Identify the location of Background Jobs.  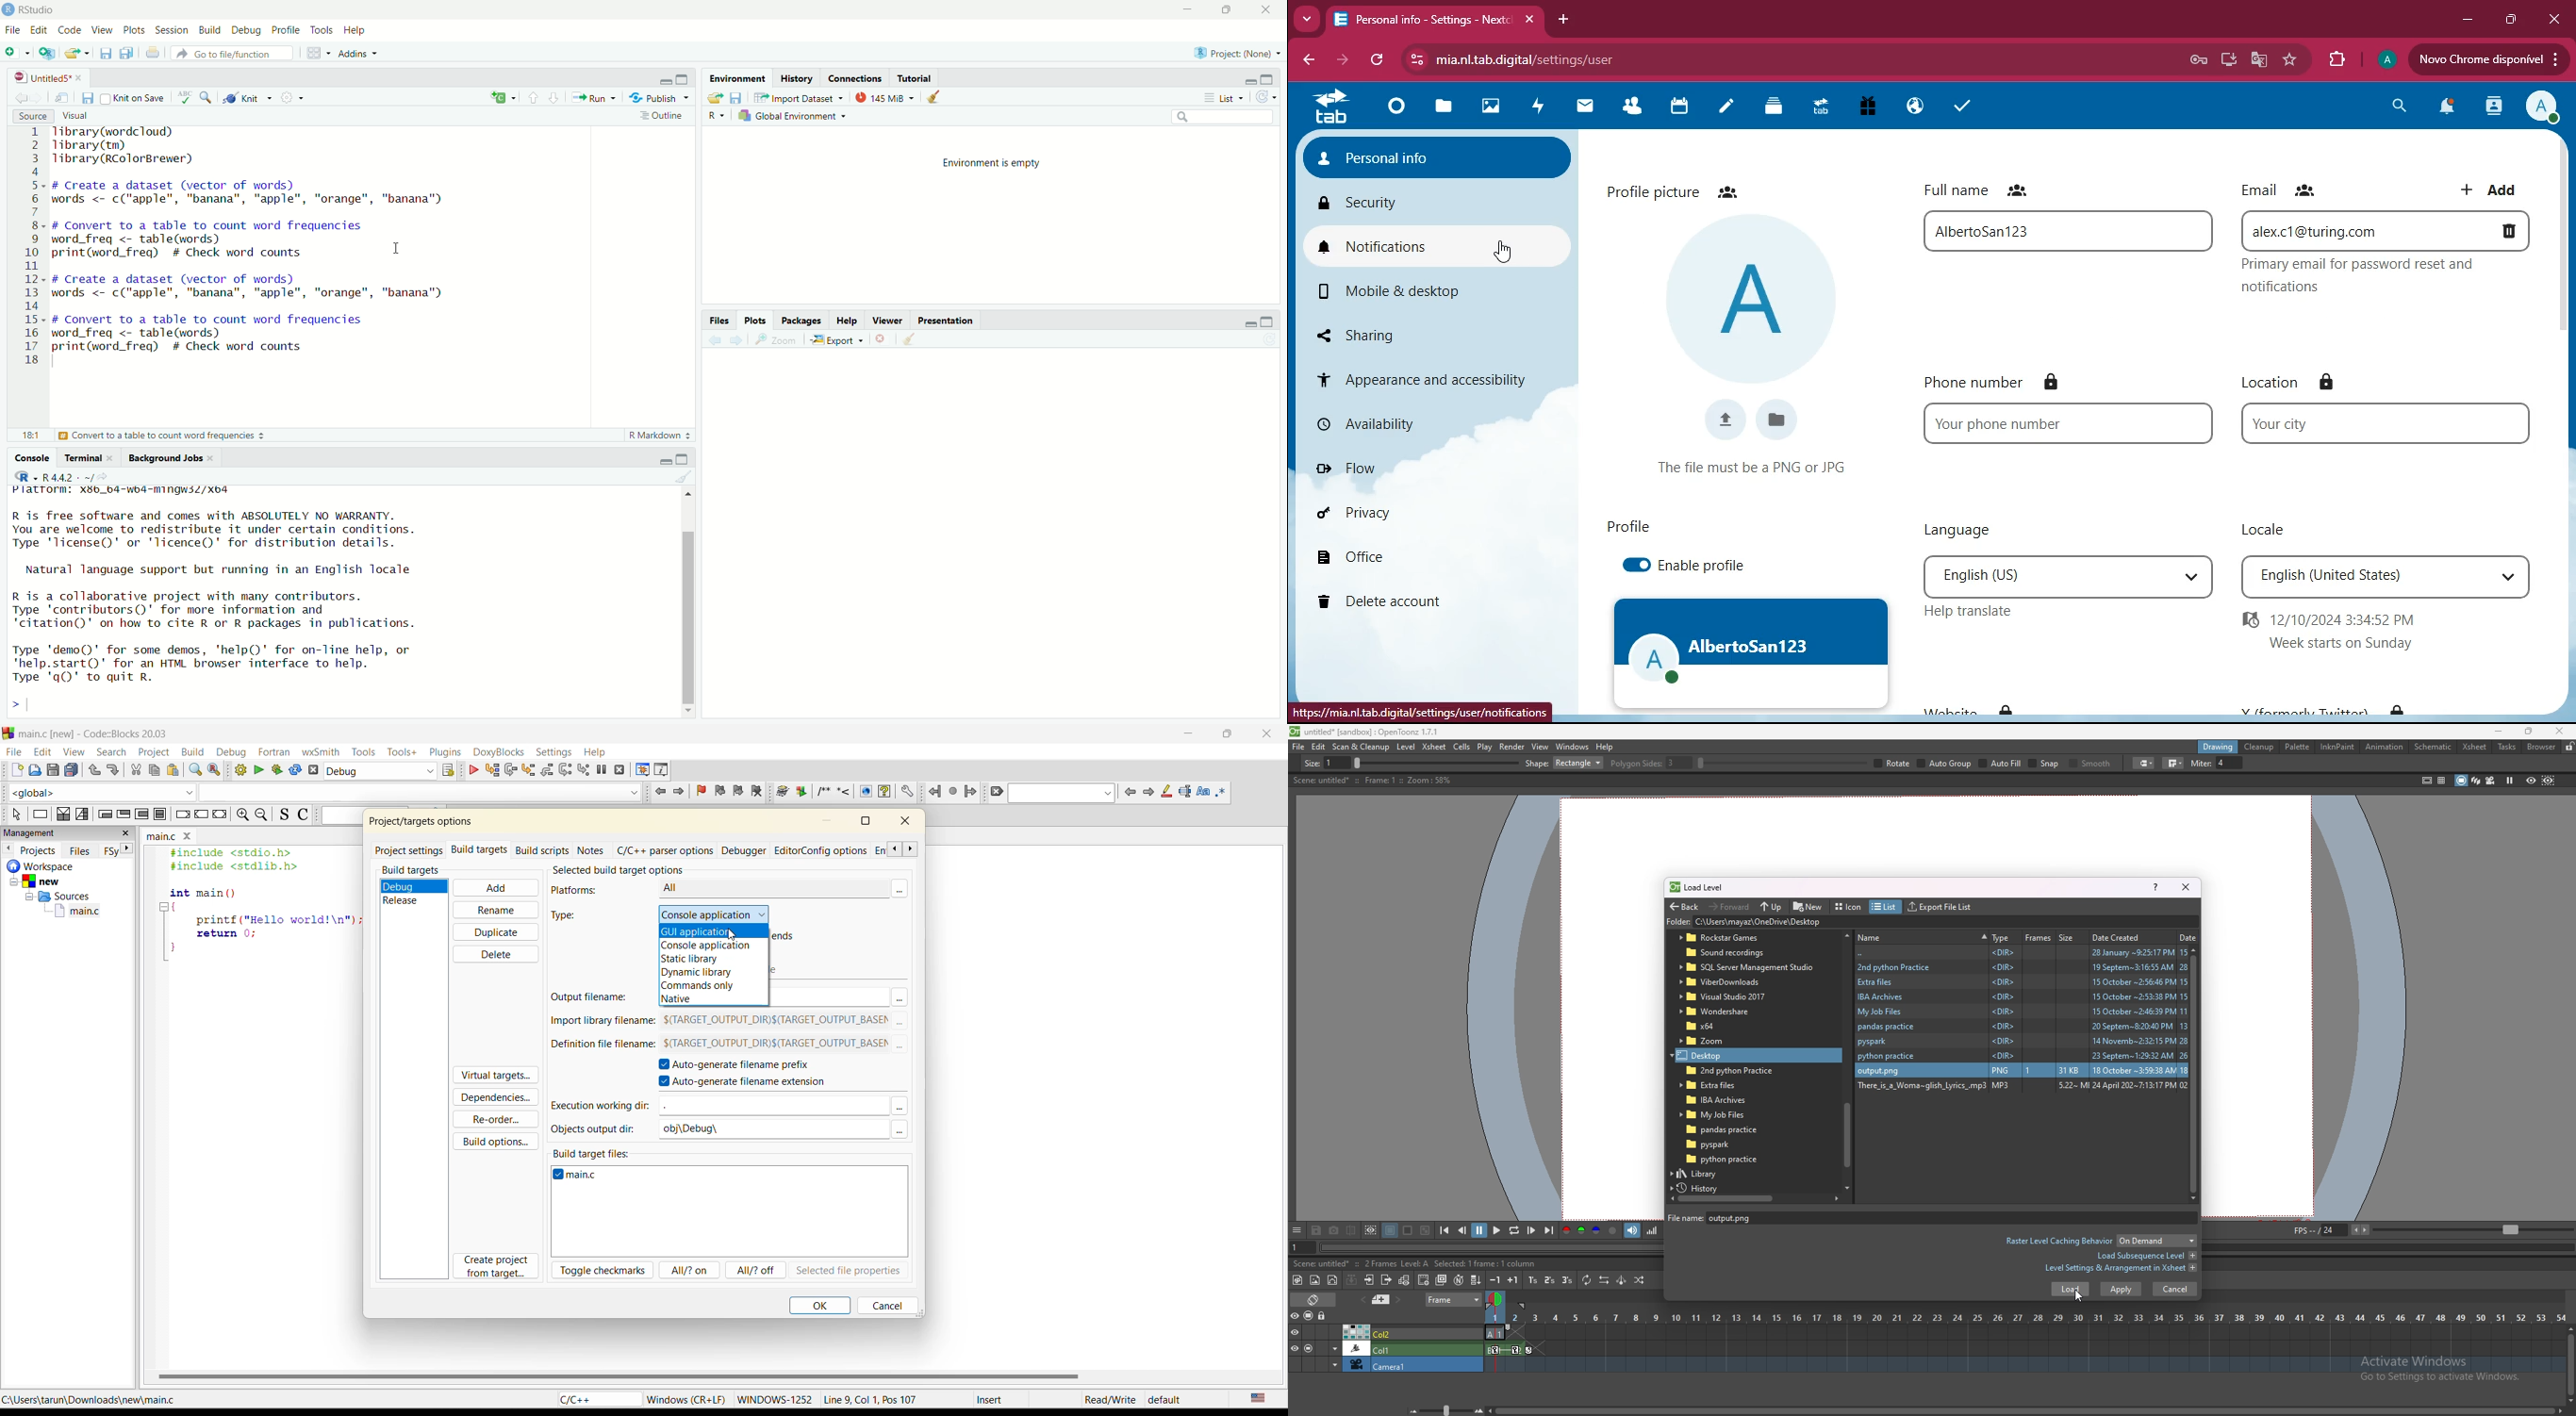
(172, 457).